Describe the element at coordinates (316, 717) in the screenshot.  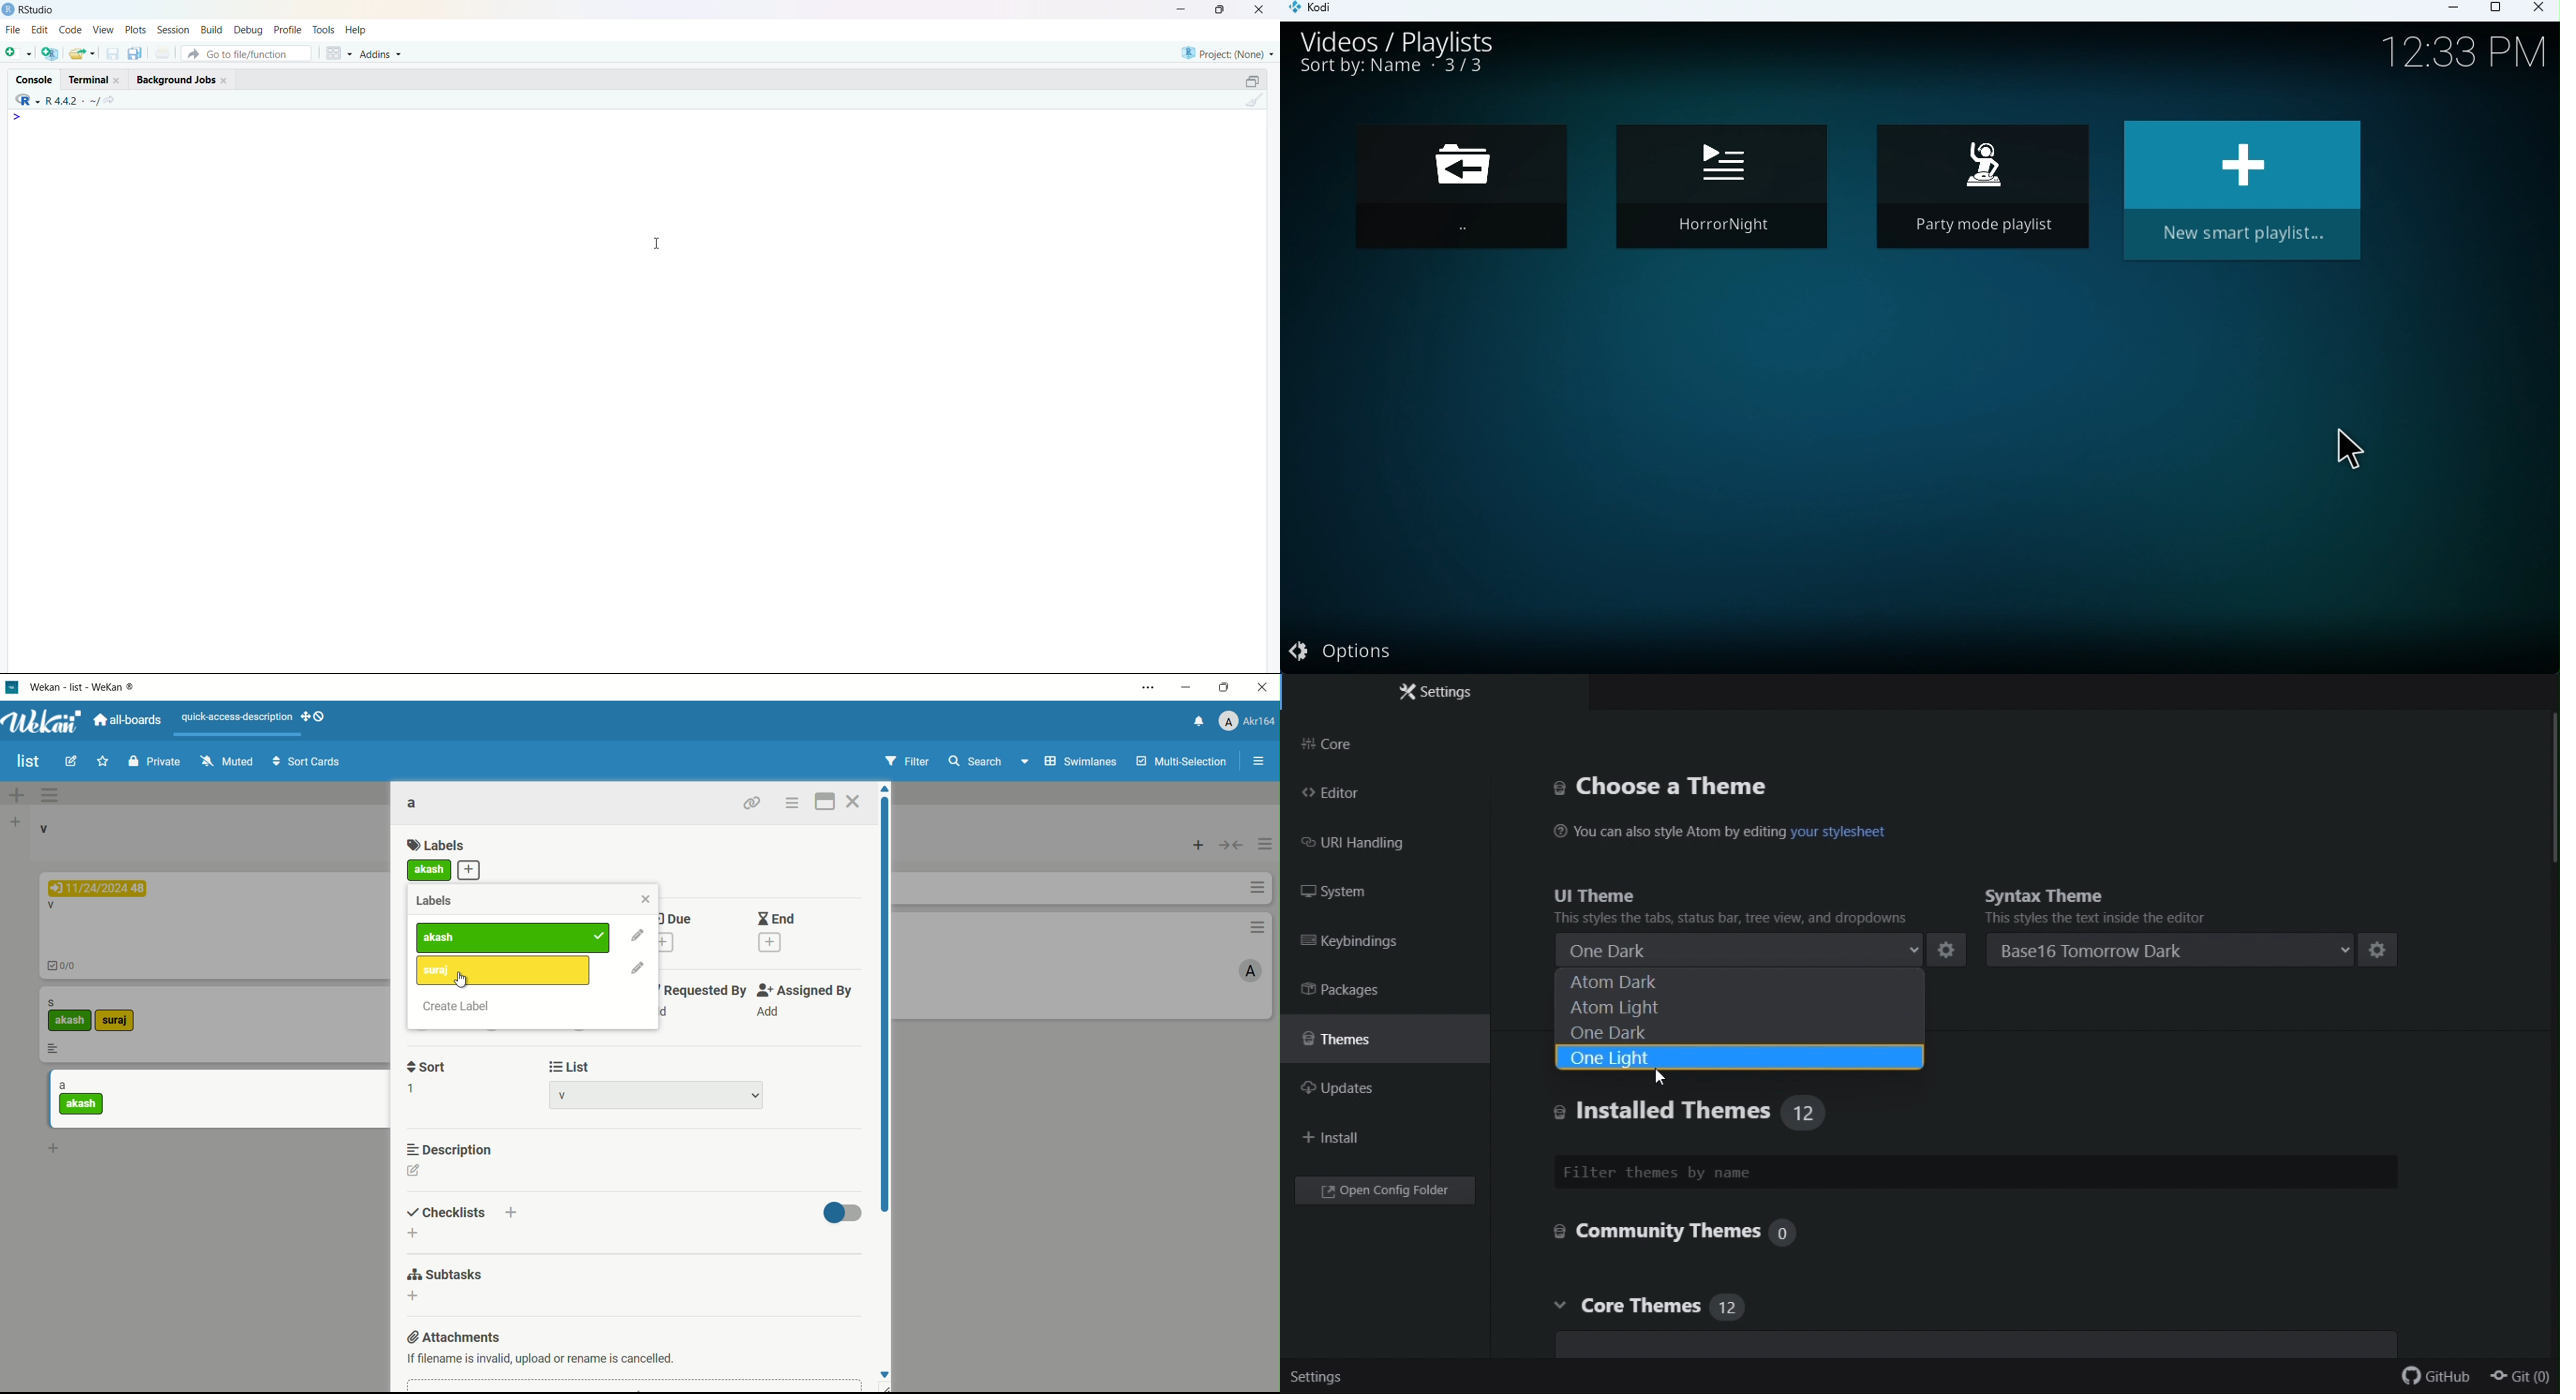
I see `show-desktop-drag-handles` at that location.